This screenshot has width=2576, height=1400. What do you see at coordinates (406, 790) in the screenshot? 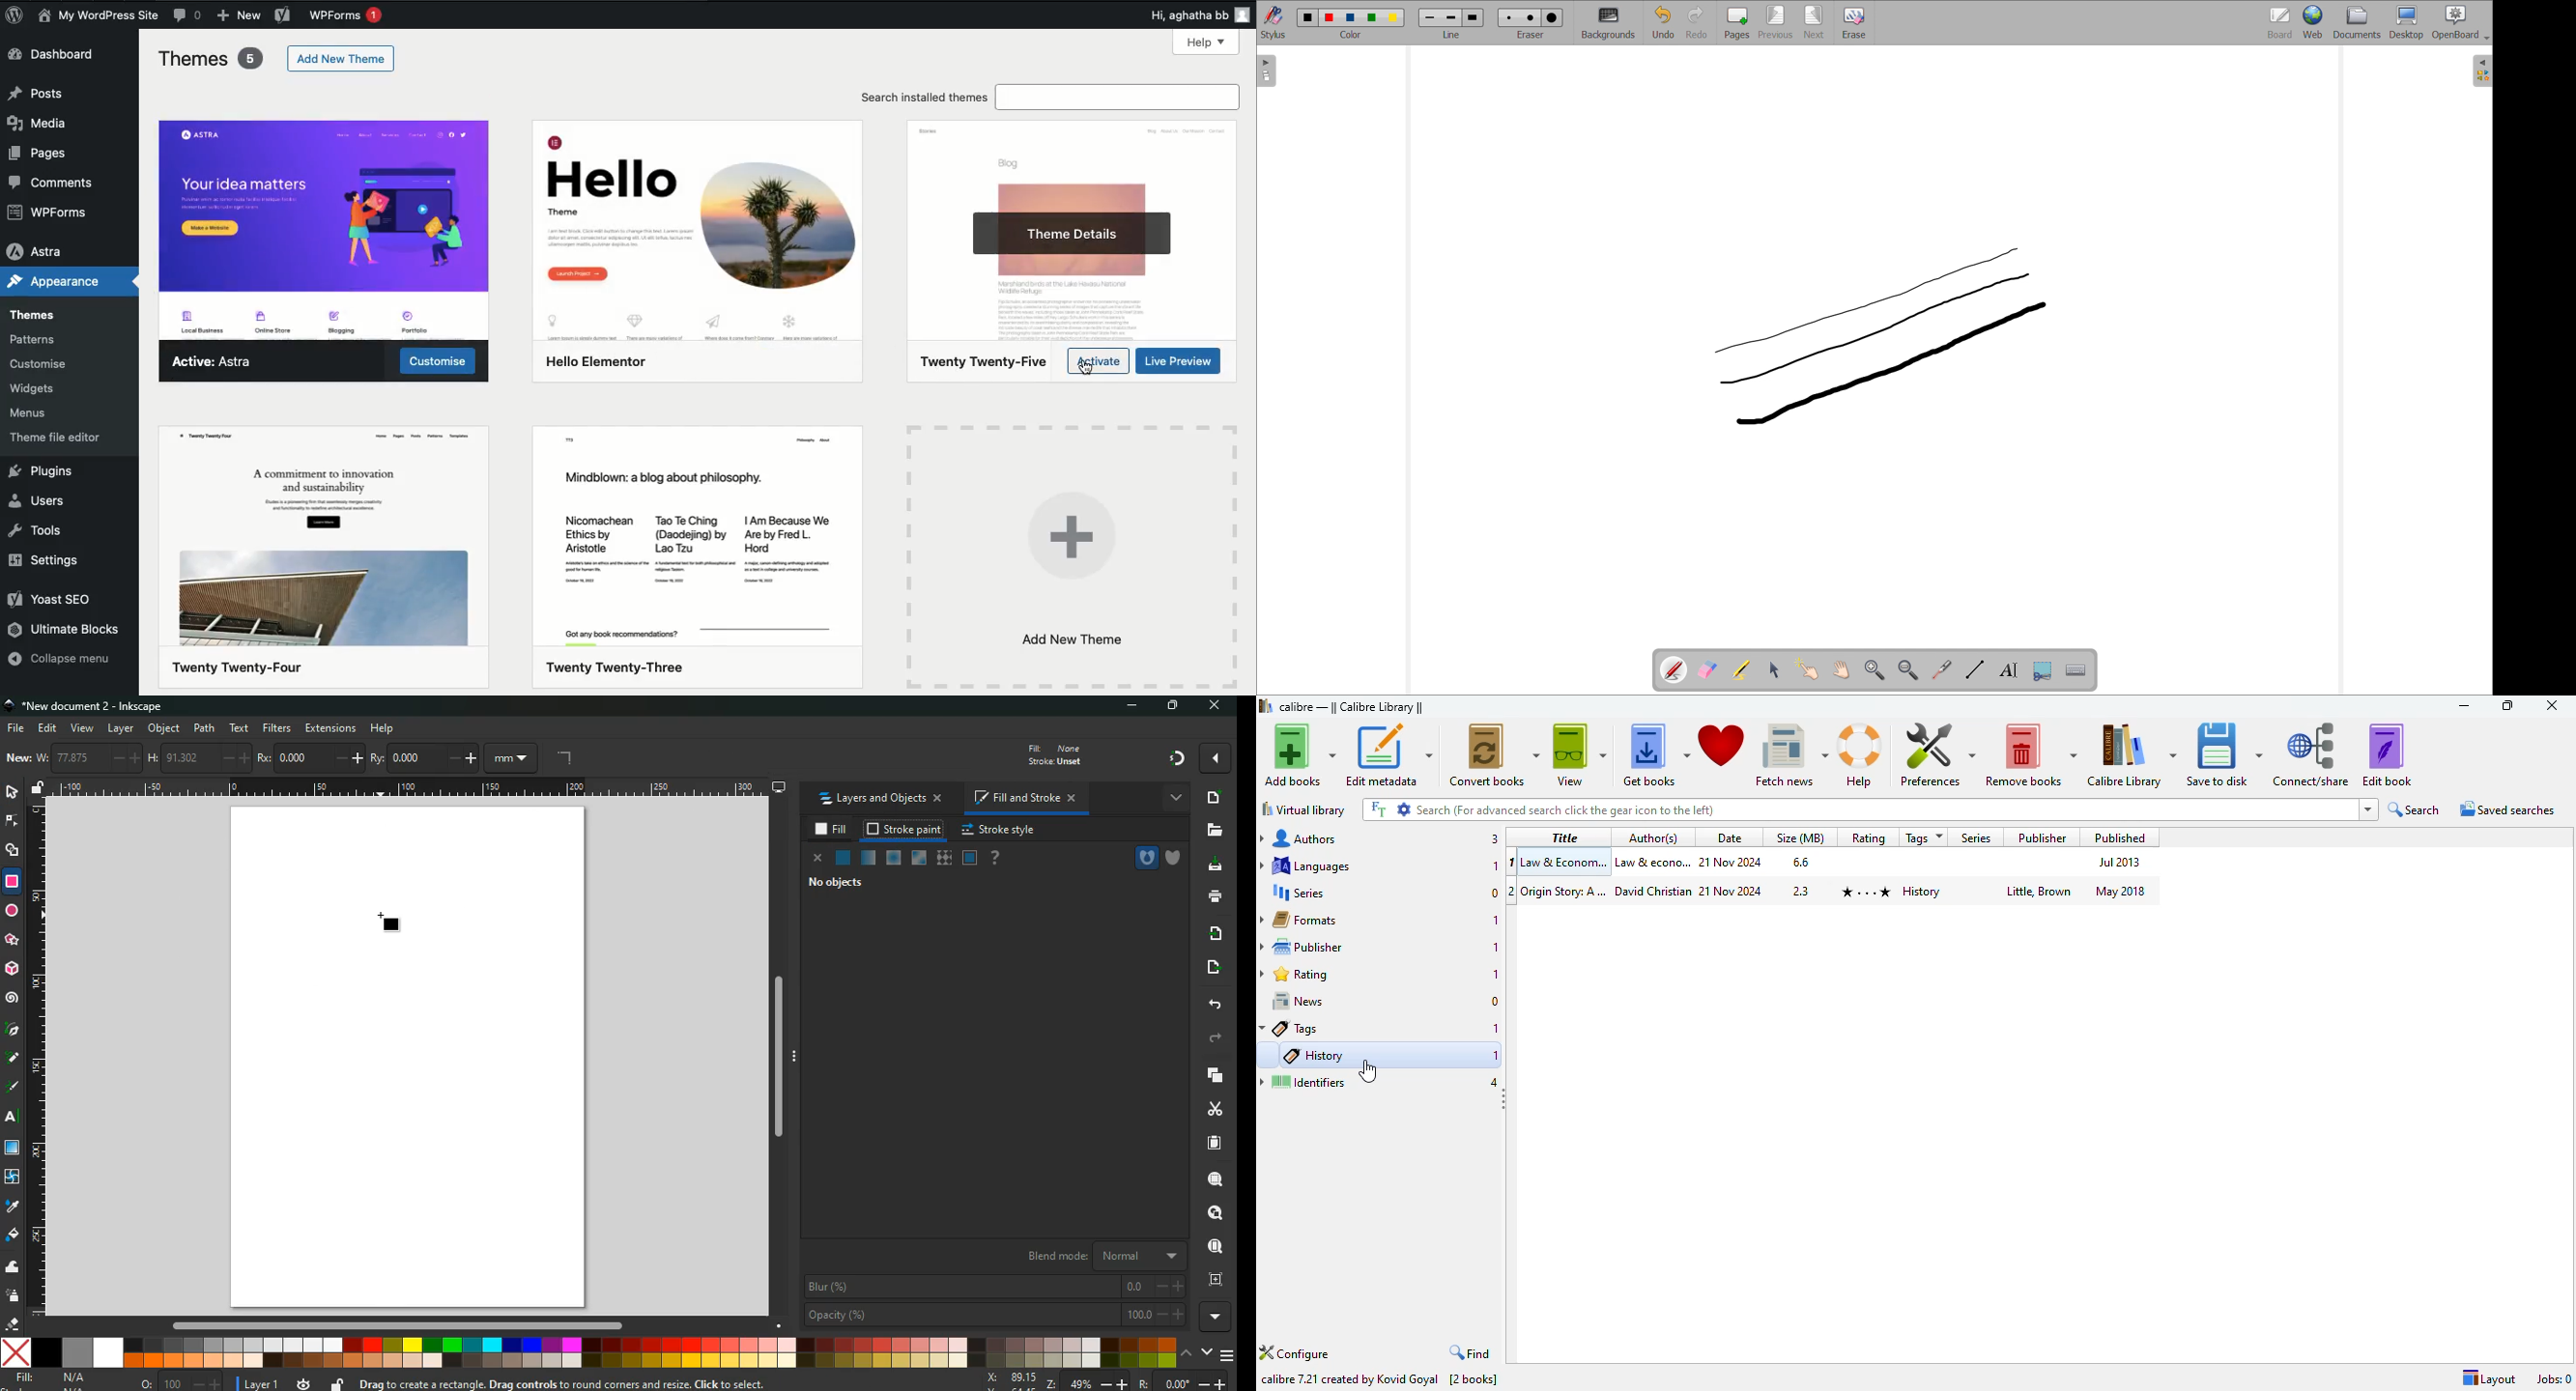
I see `horizontal ruler` at bounding box center [406, 790].